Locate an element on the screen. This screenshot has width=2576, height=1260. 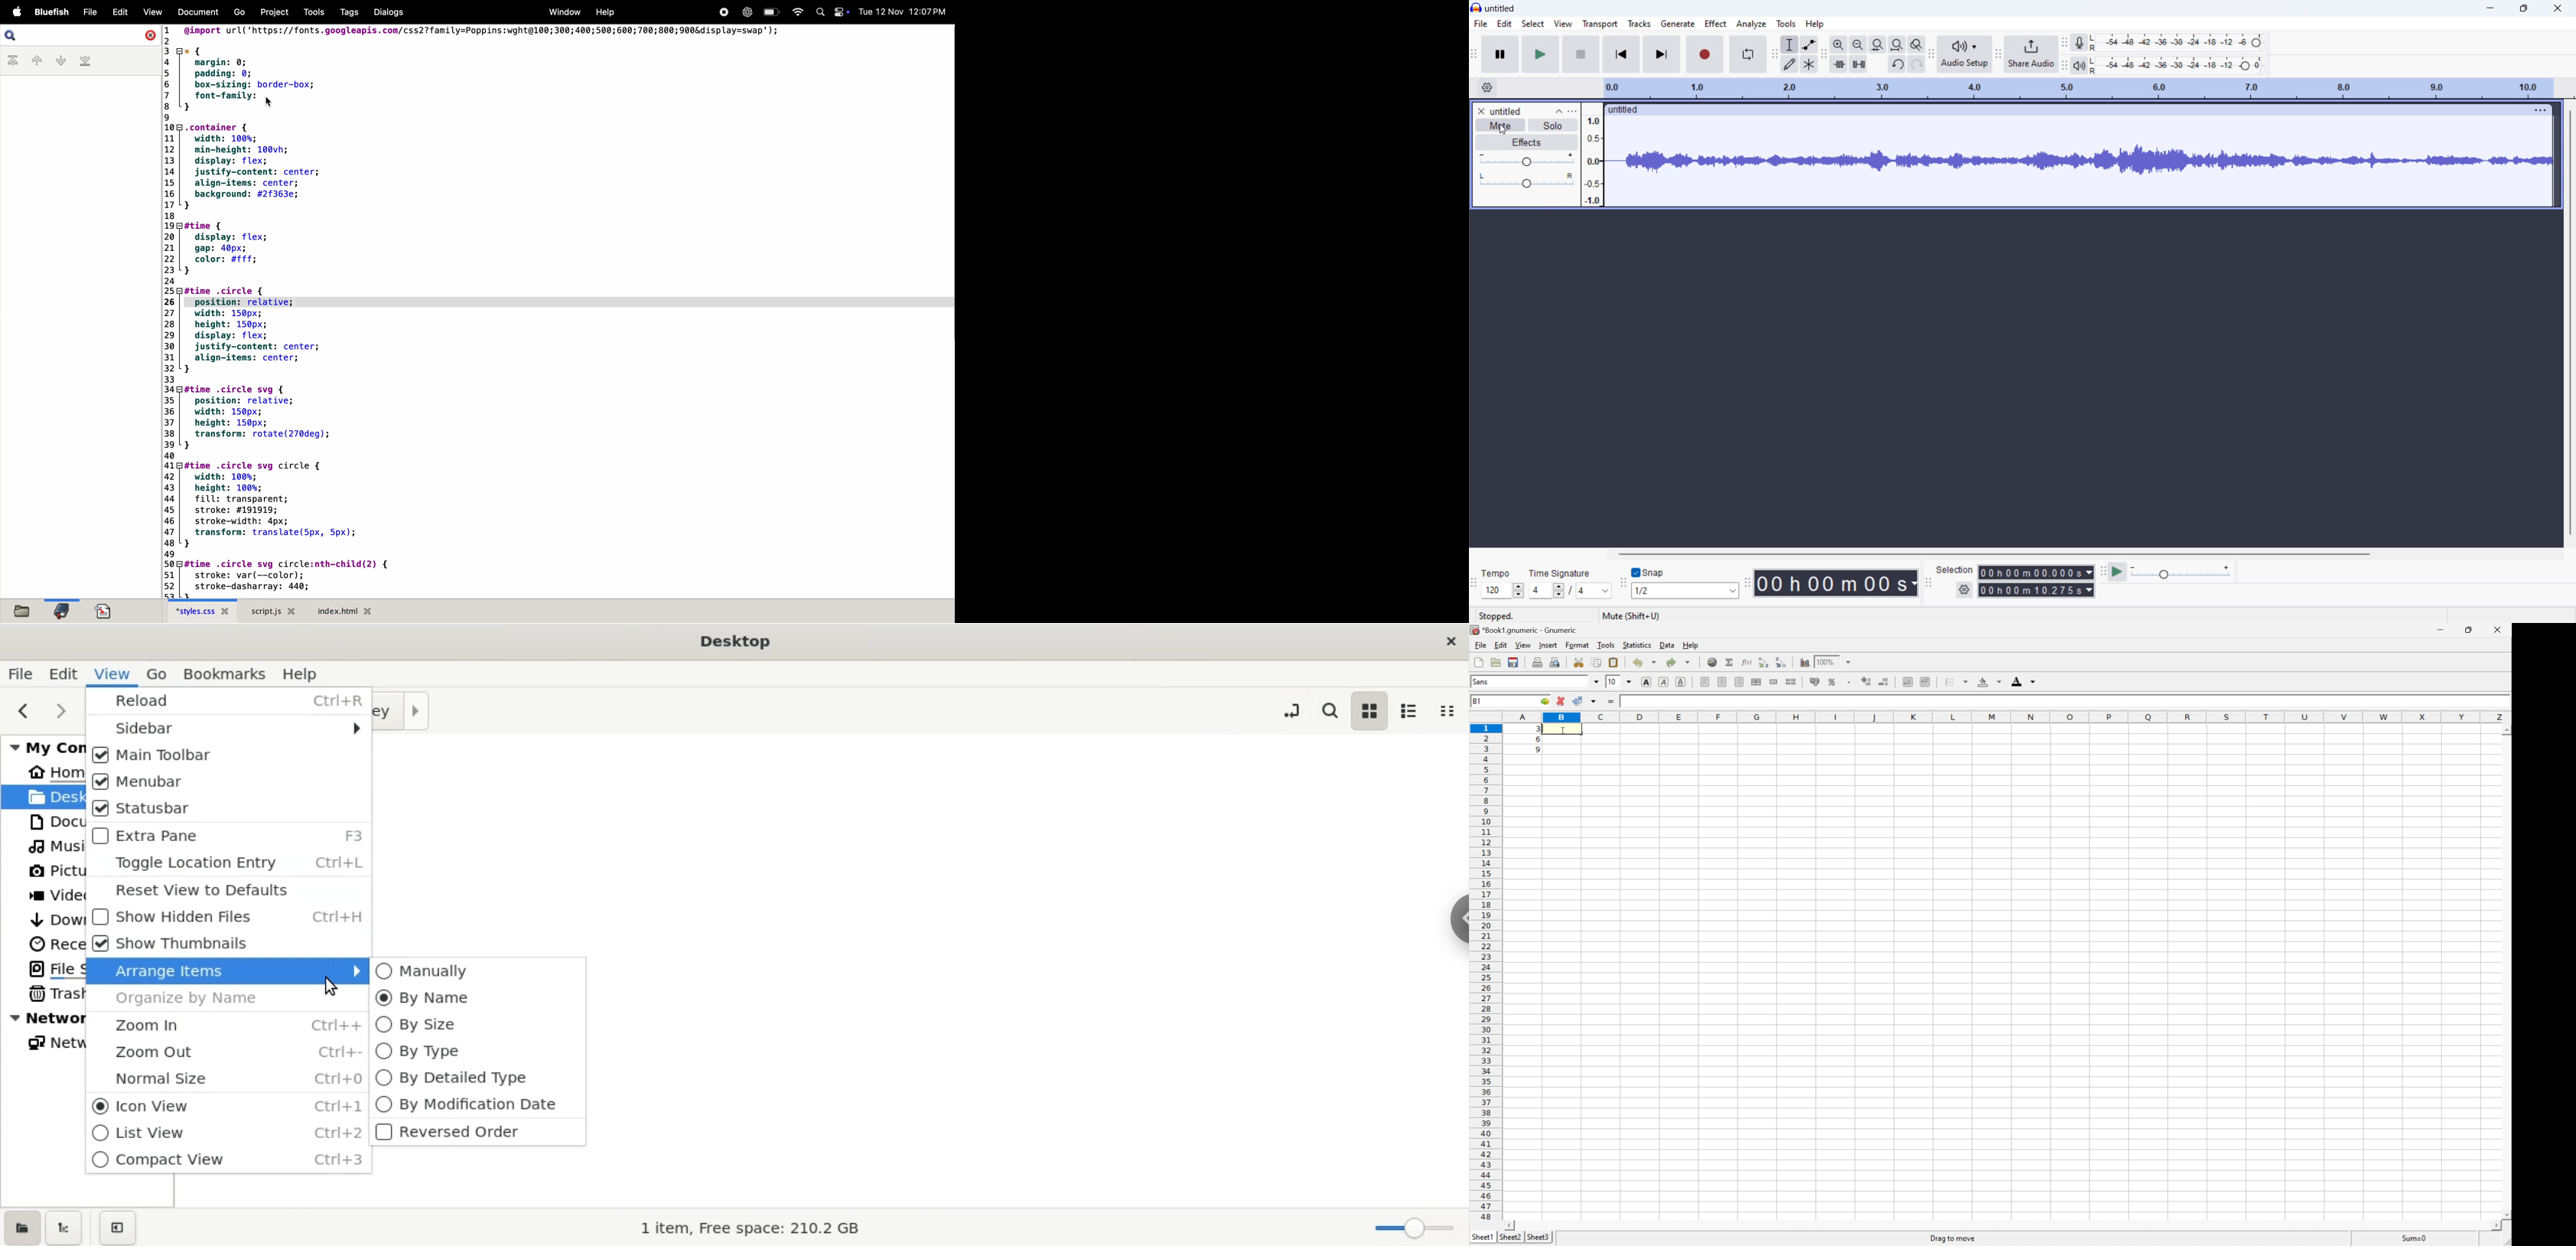
show places is located at coordinates (21, 1228).